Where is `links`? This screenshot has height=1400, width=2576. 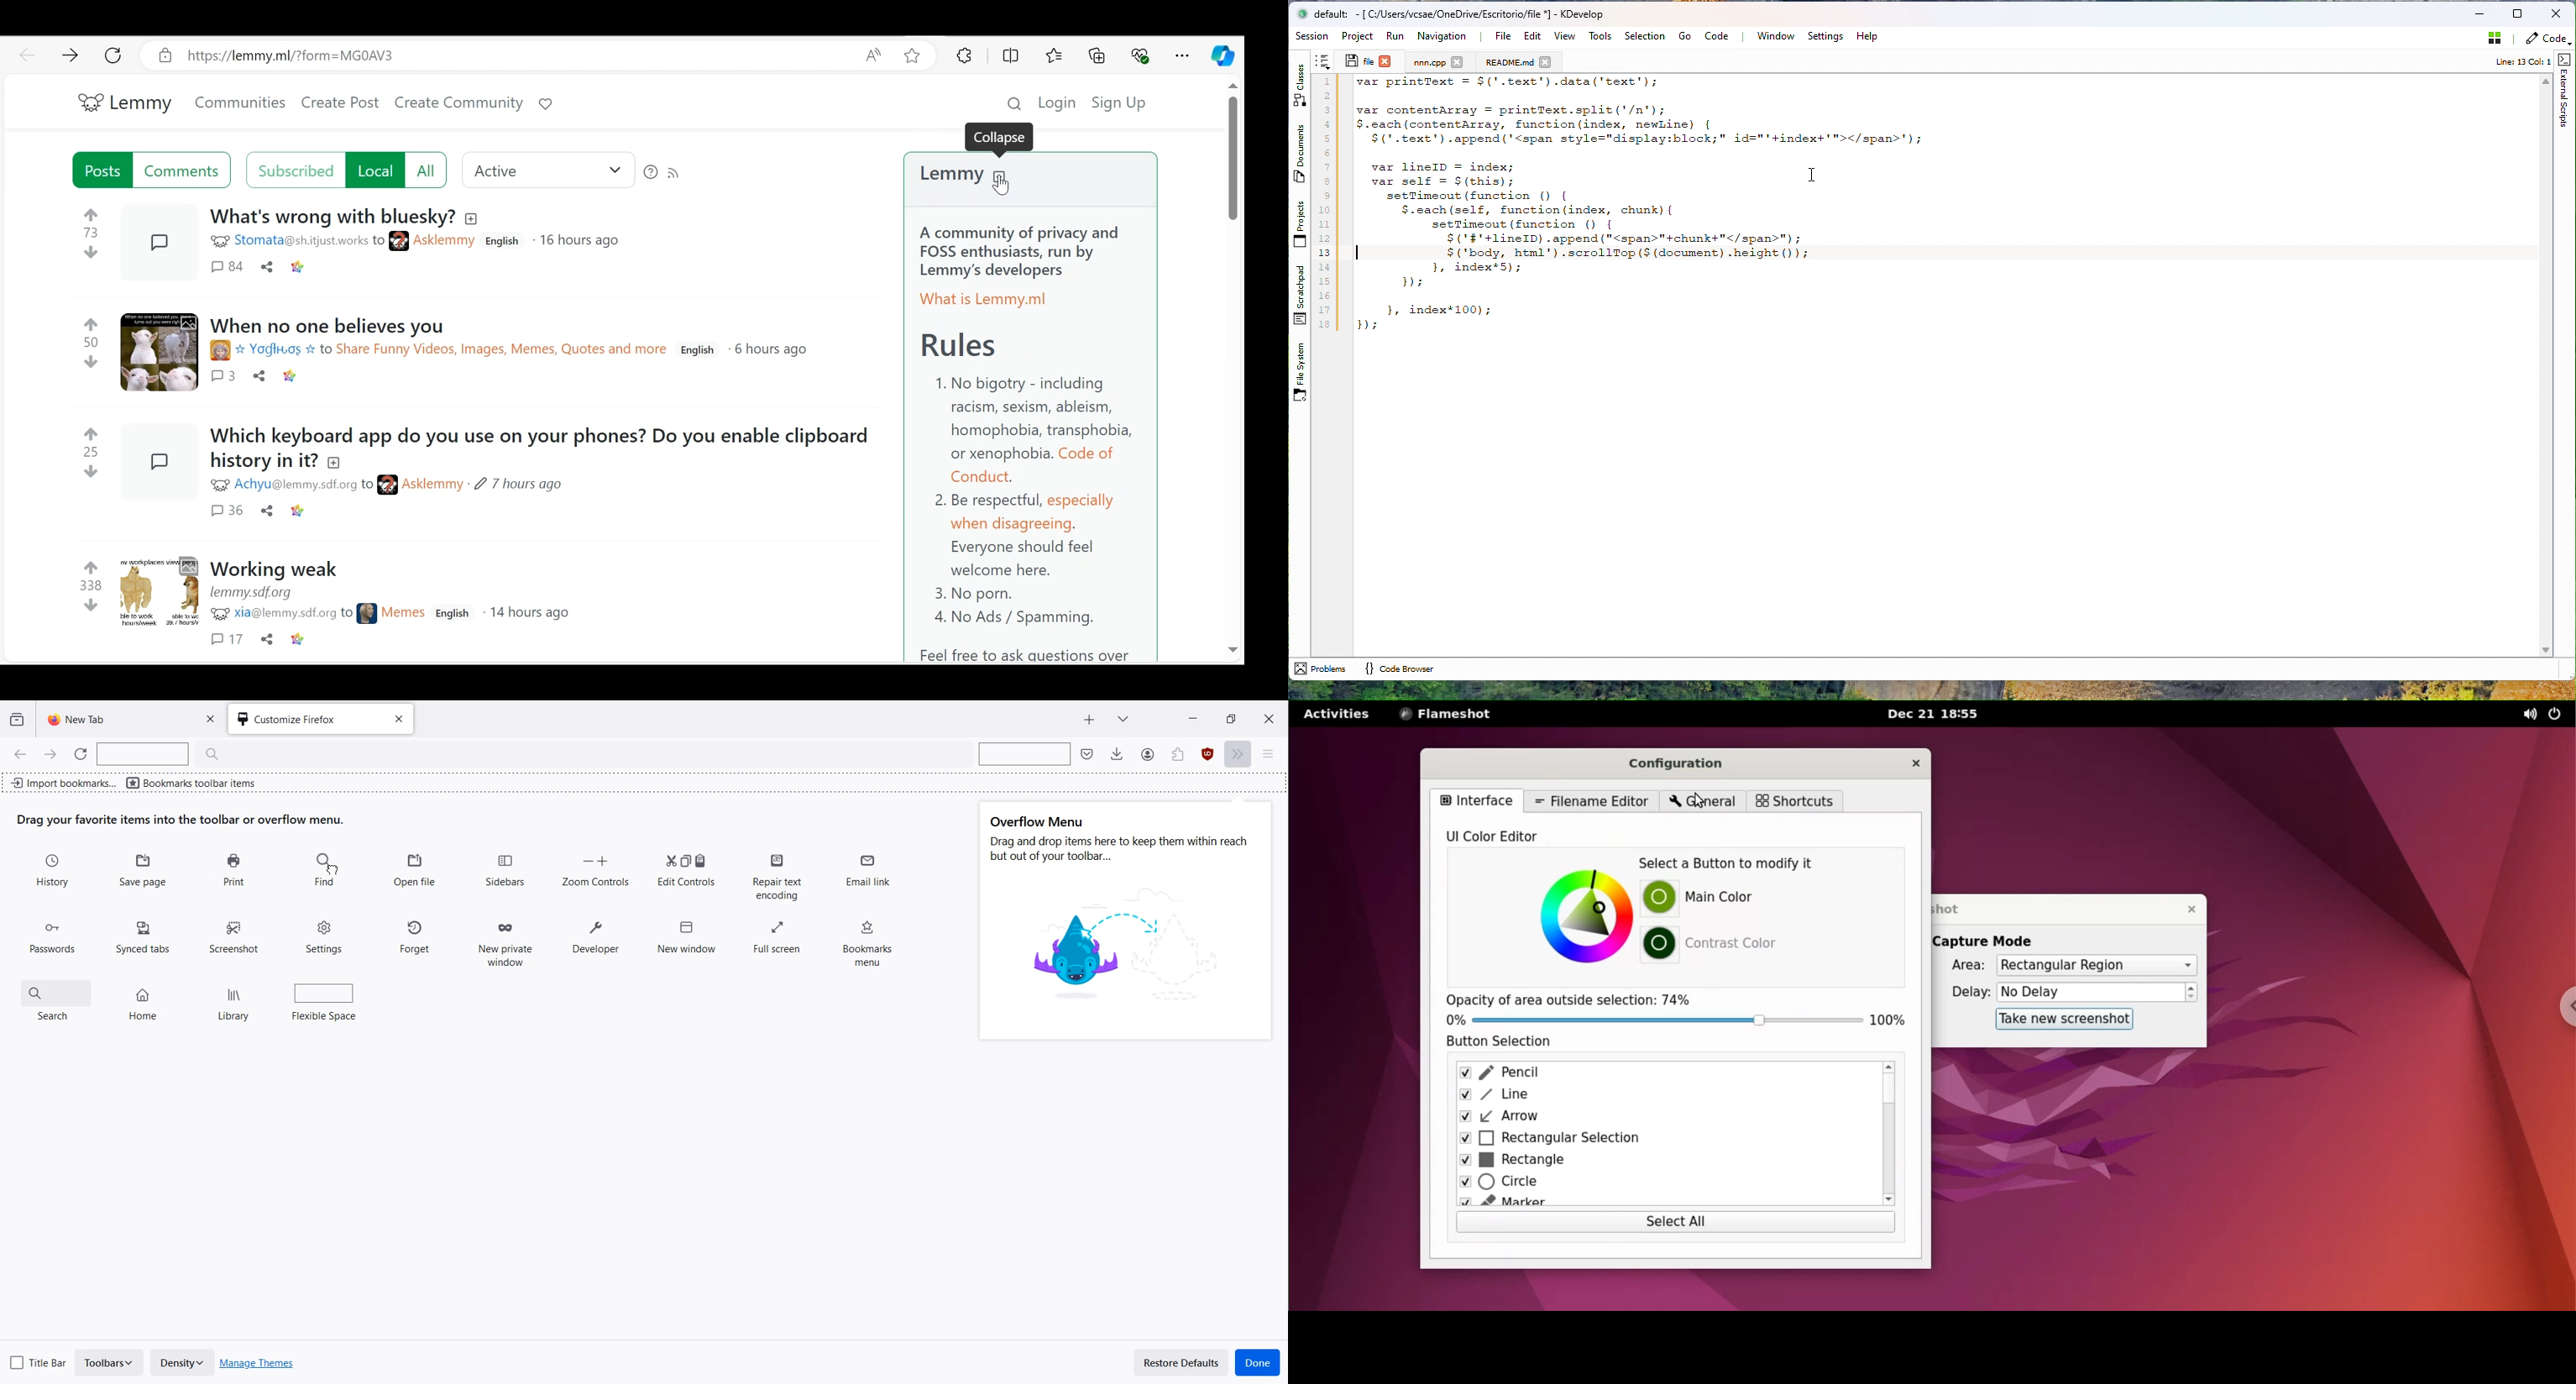
links is located at coordinates (453, 351).